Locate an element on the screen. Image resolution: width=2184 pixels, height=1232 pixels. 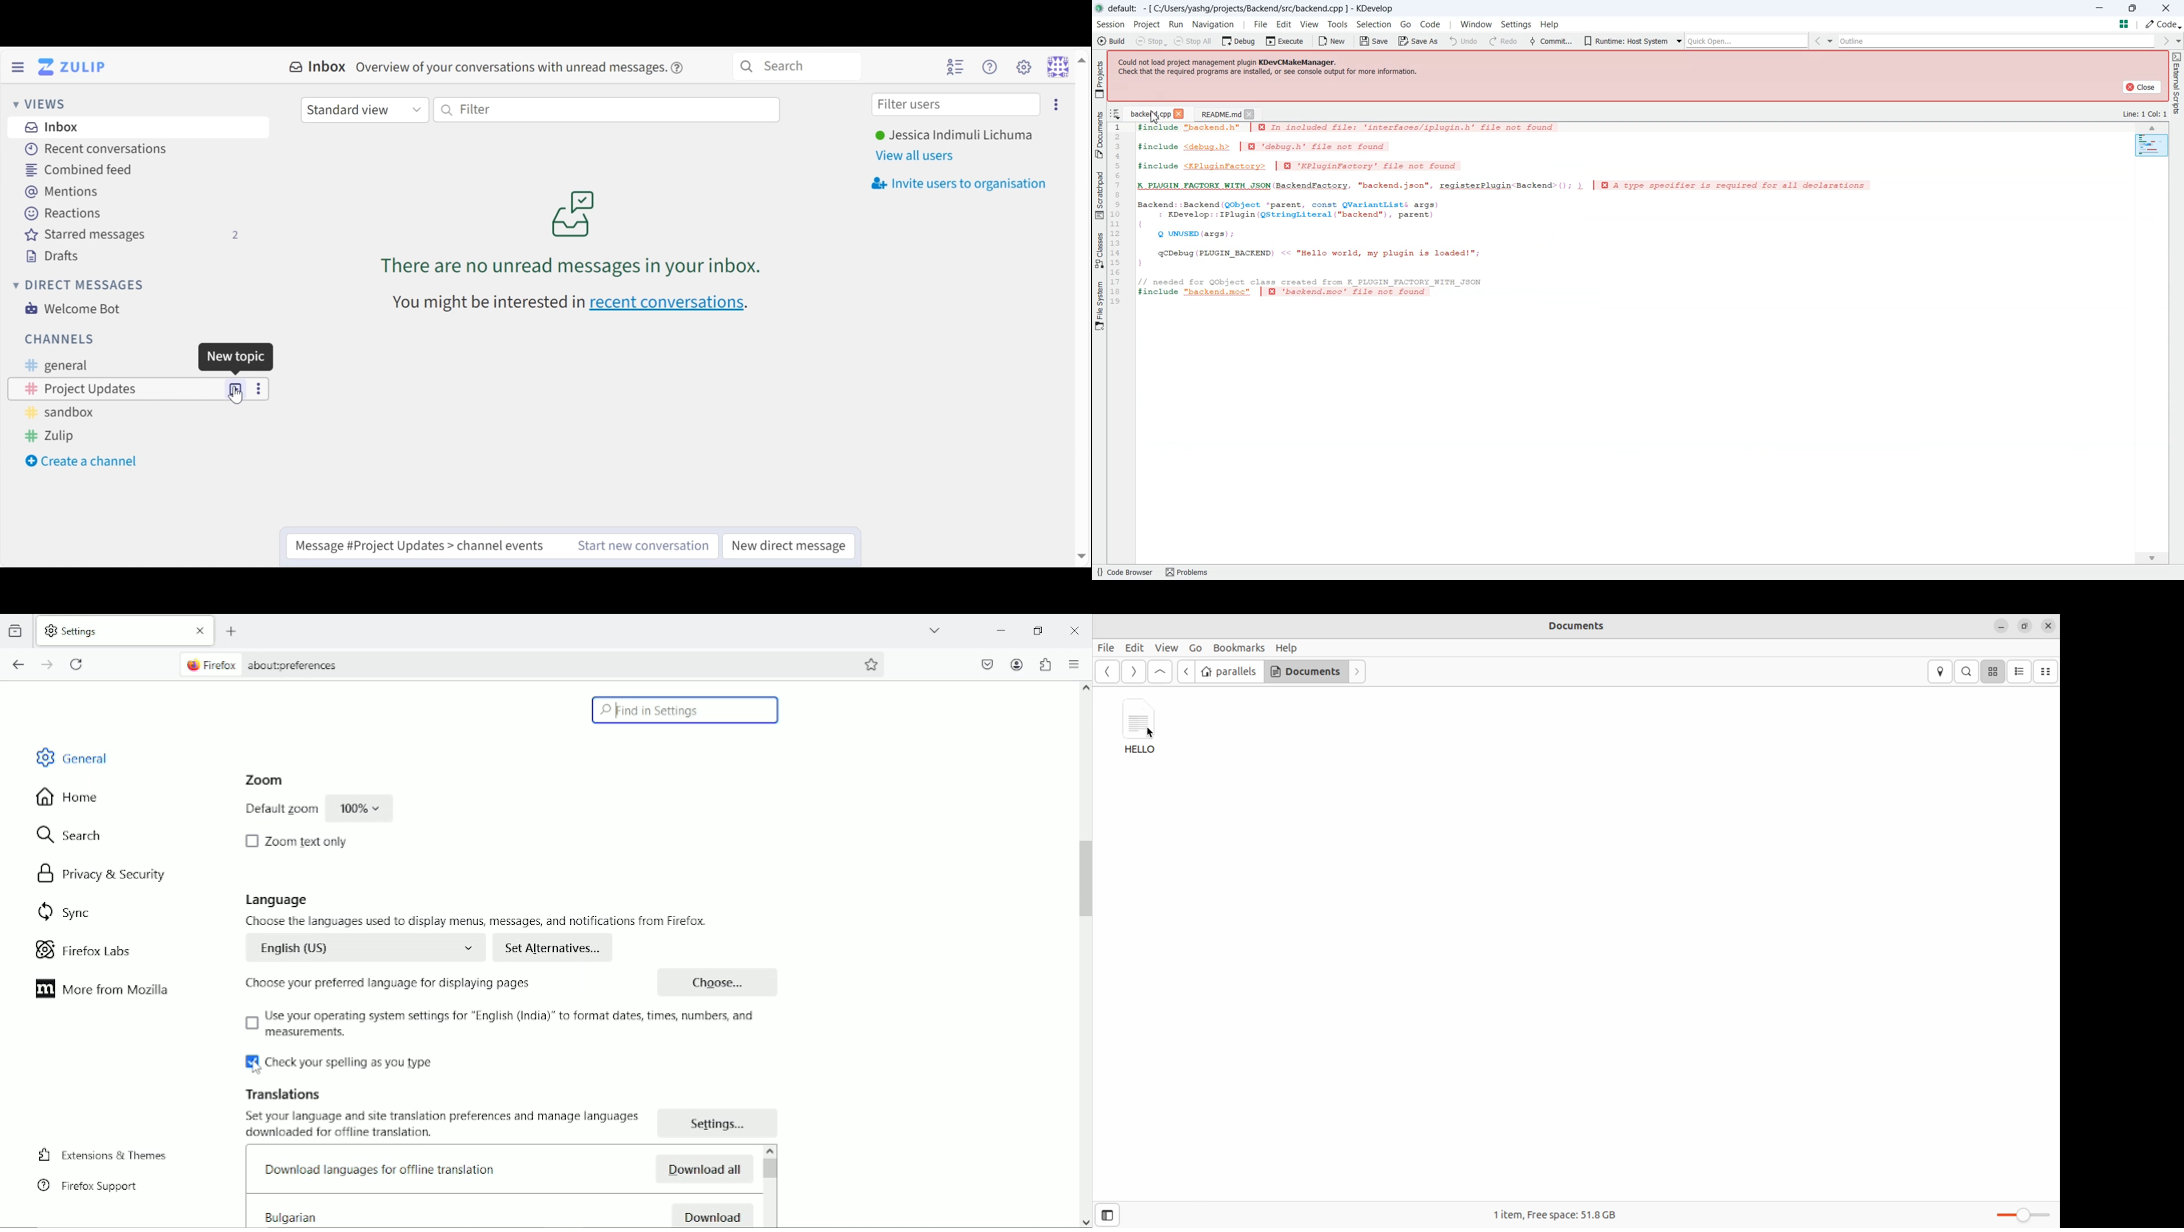
Inbox is located at coordinates (318, 67).